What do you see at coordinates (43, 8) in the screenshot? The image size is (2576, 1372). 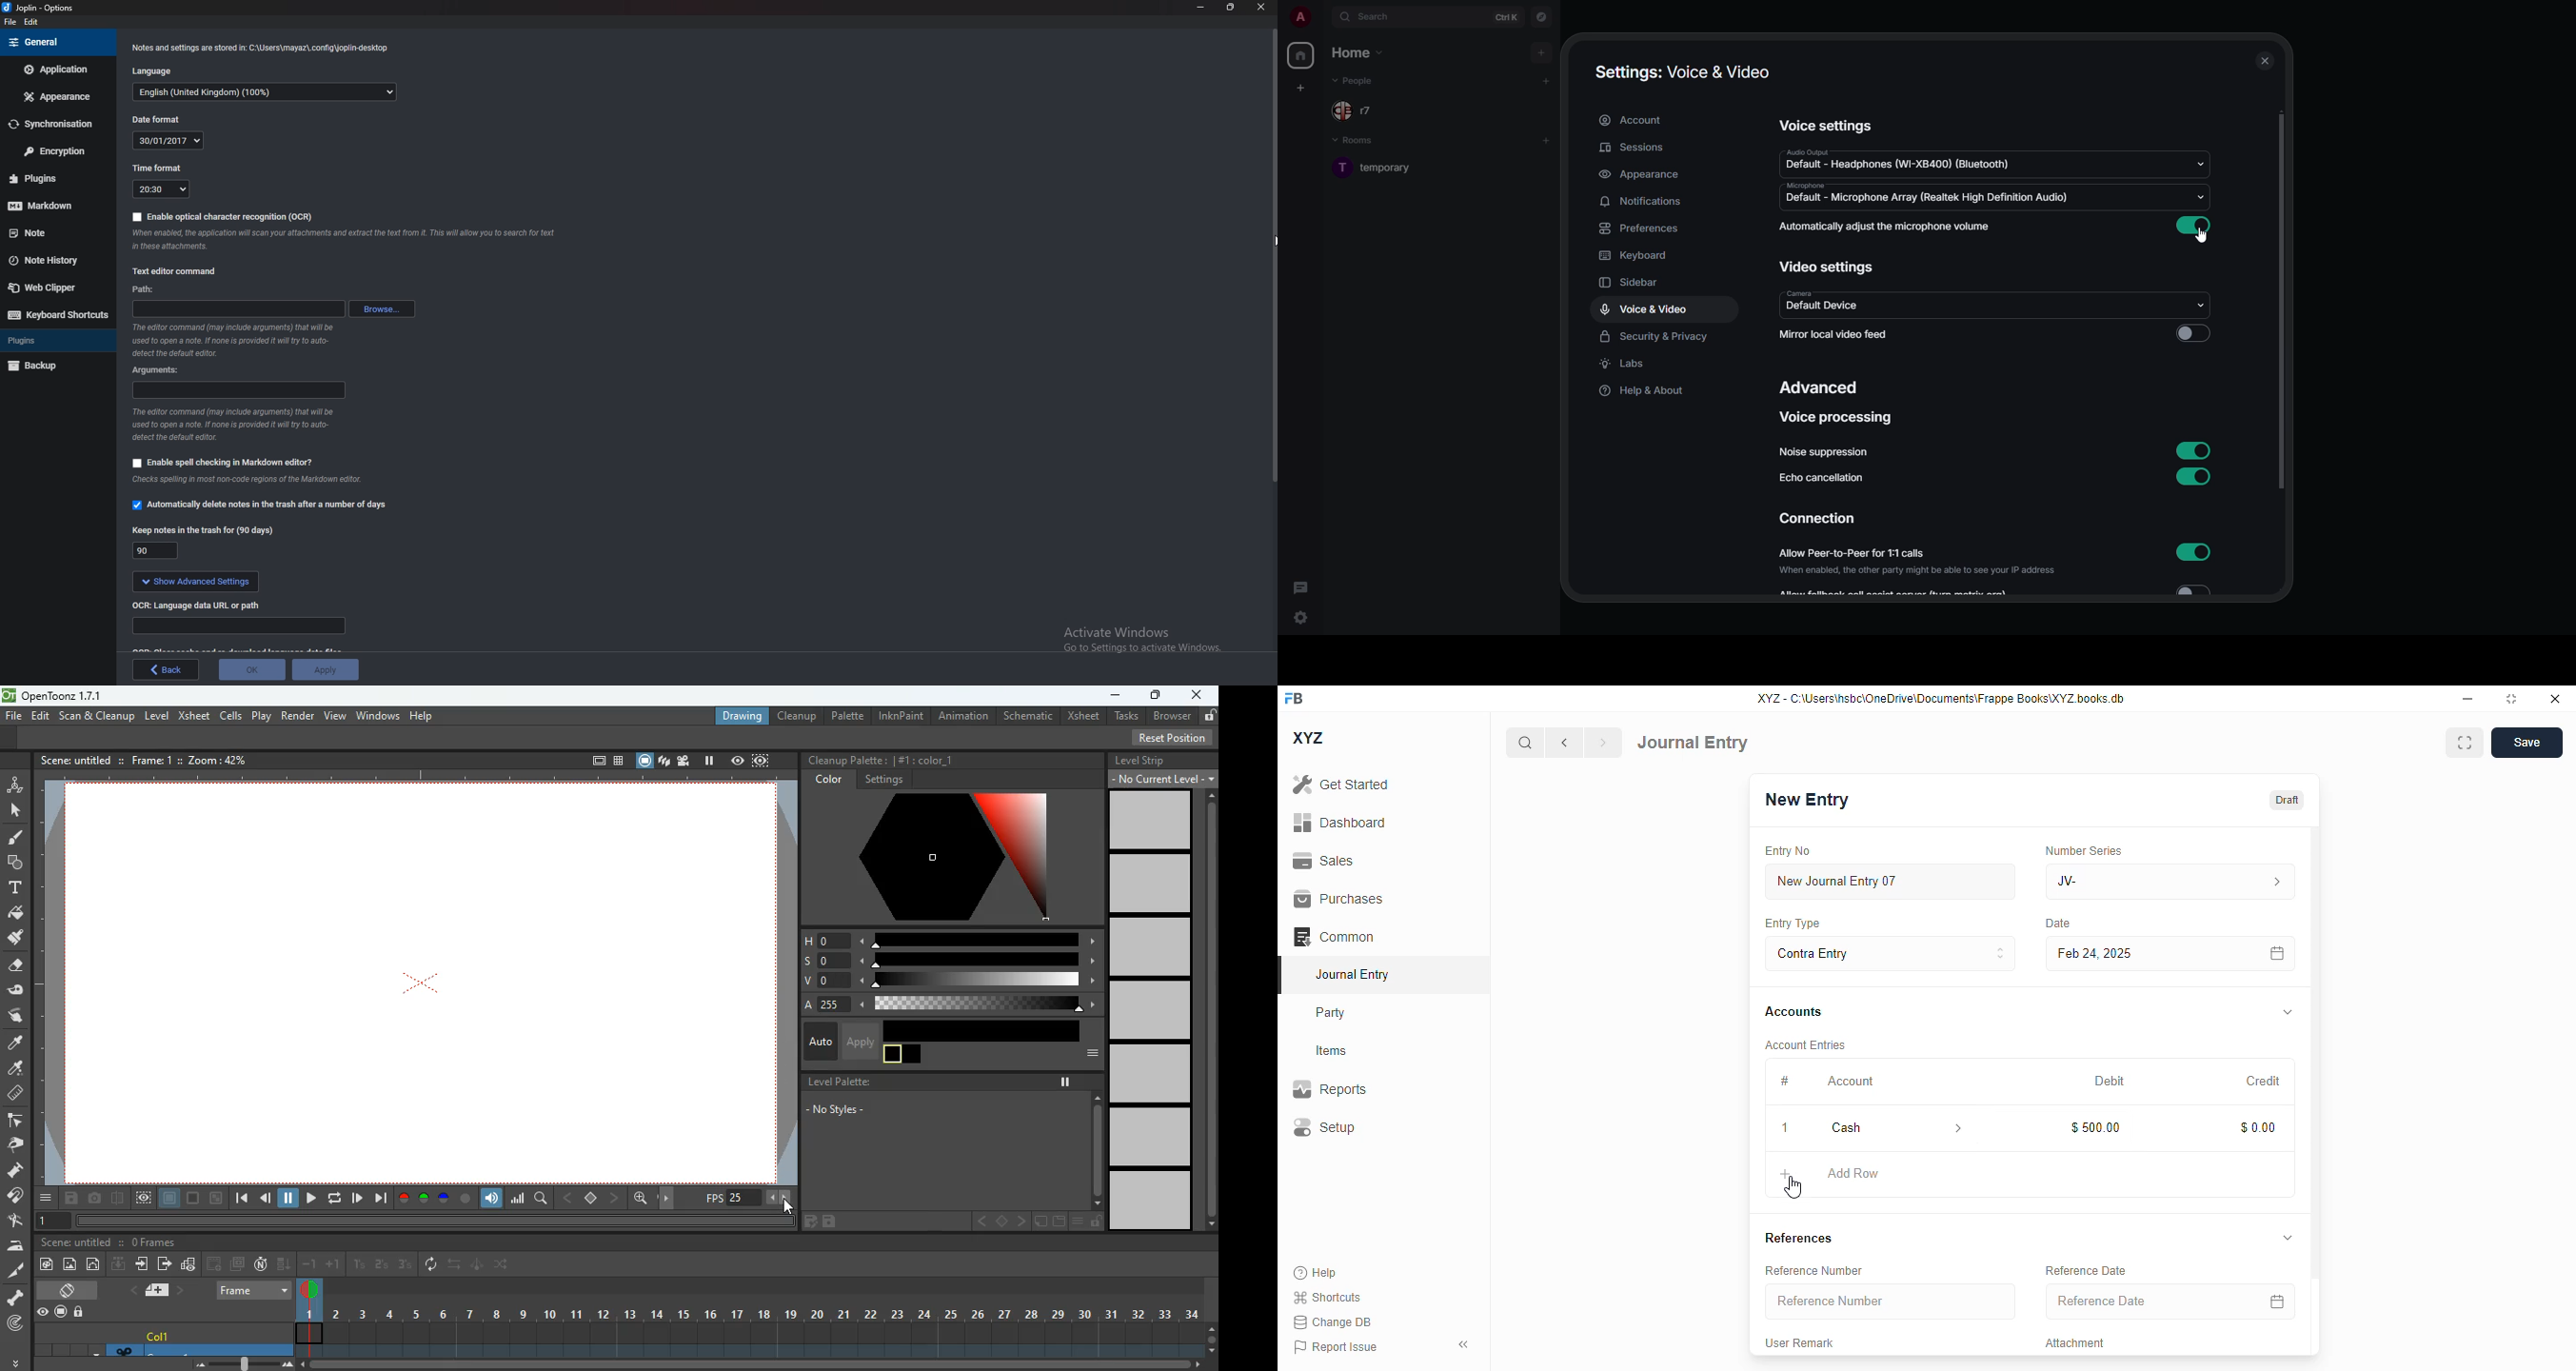 I see `joplin` at bounding box center [43, 8].